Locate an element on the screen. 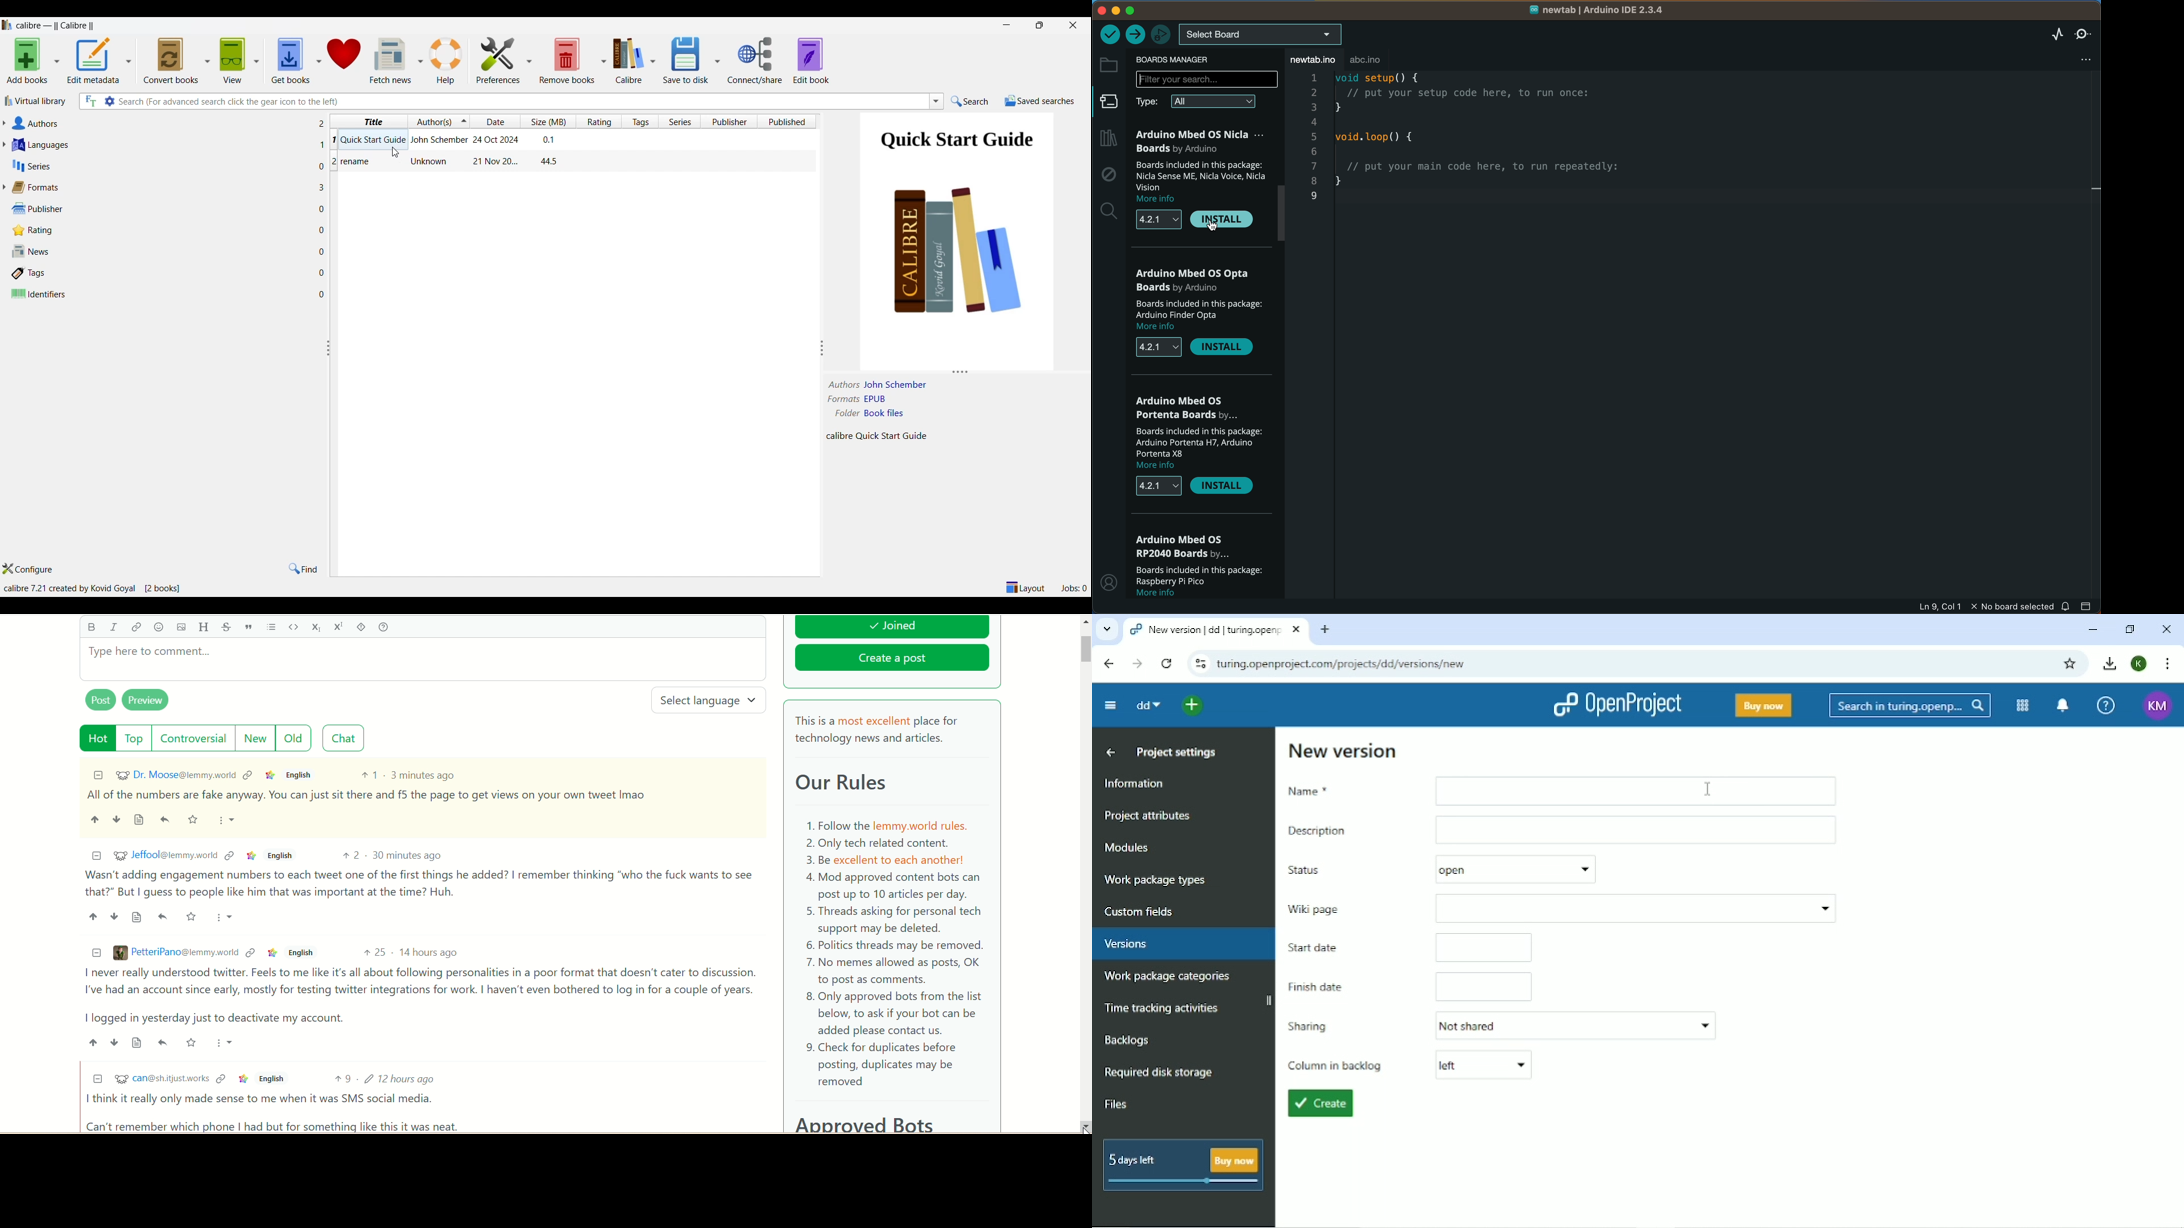 This screenshot has width=2184, height=1232. description is located at coordinates (1200, 309).